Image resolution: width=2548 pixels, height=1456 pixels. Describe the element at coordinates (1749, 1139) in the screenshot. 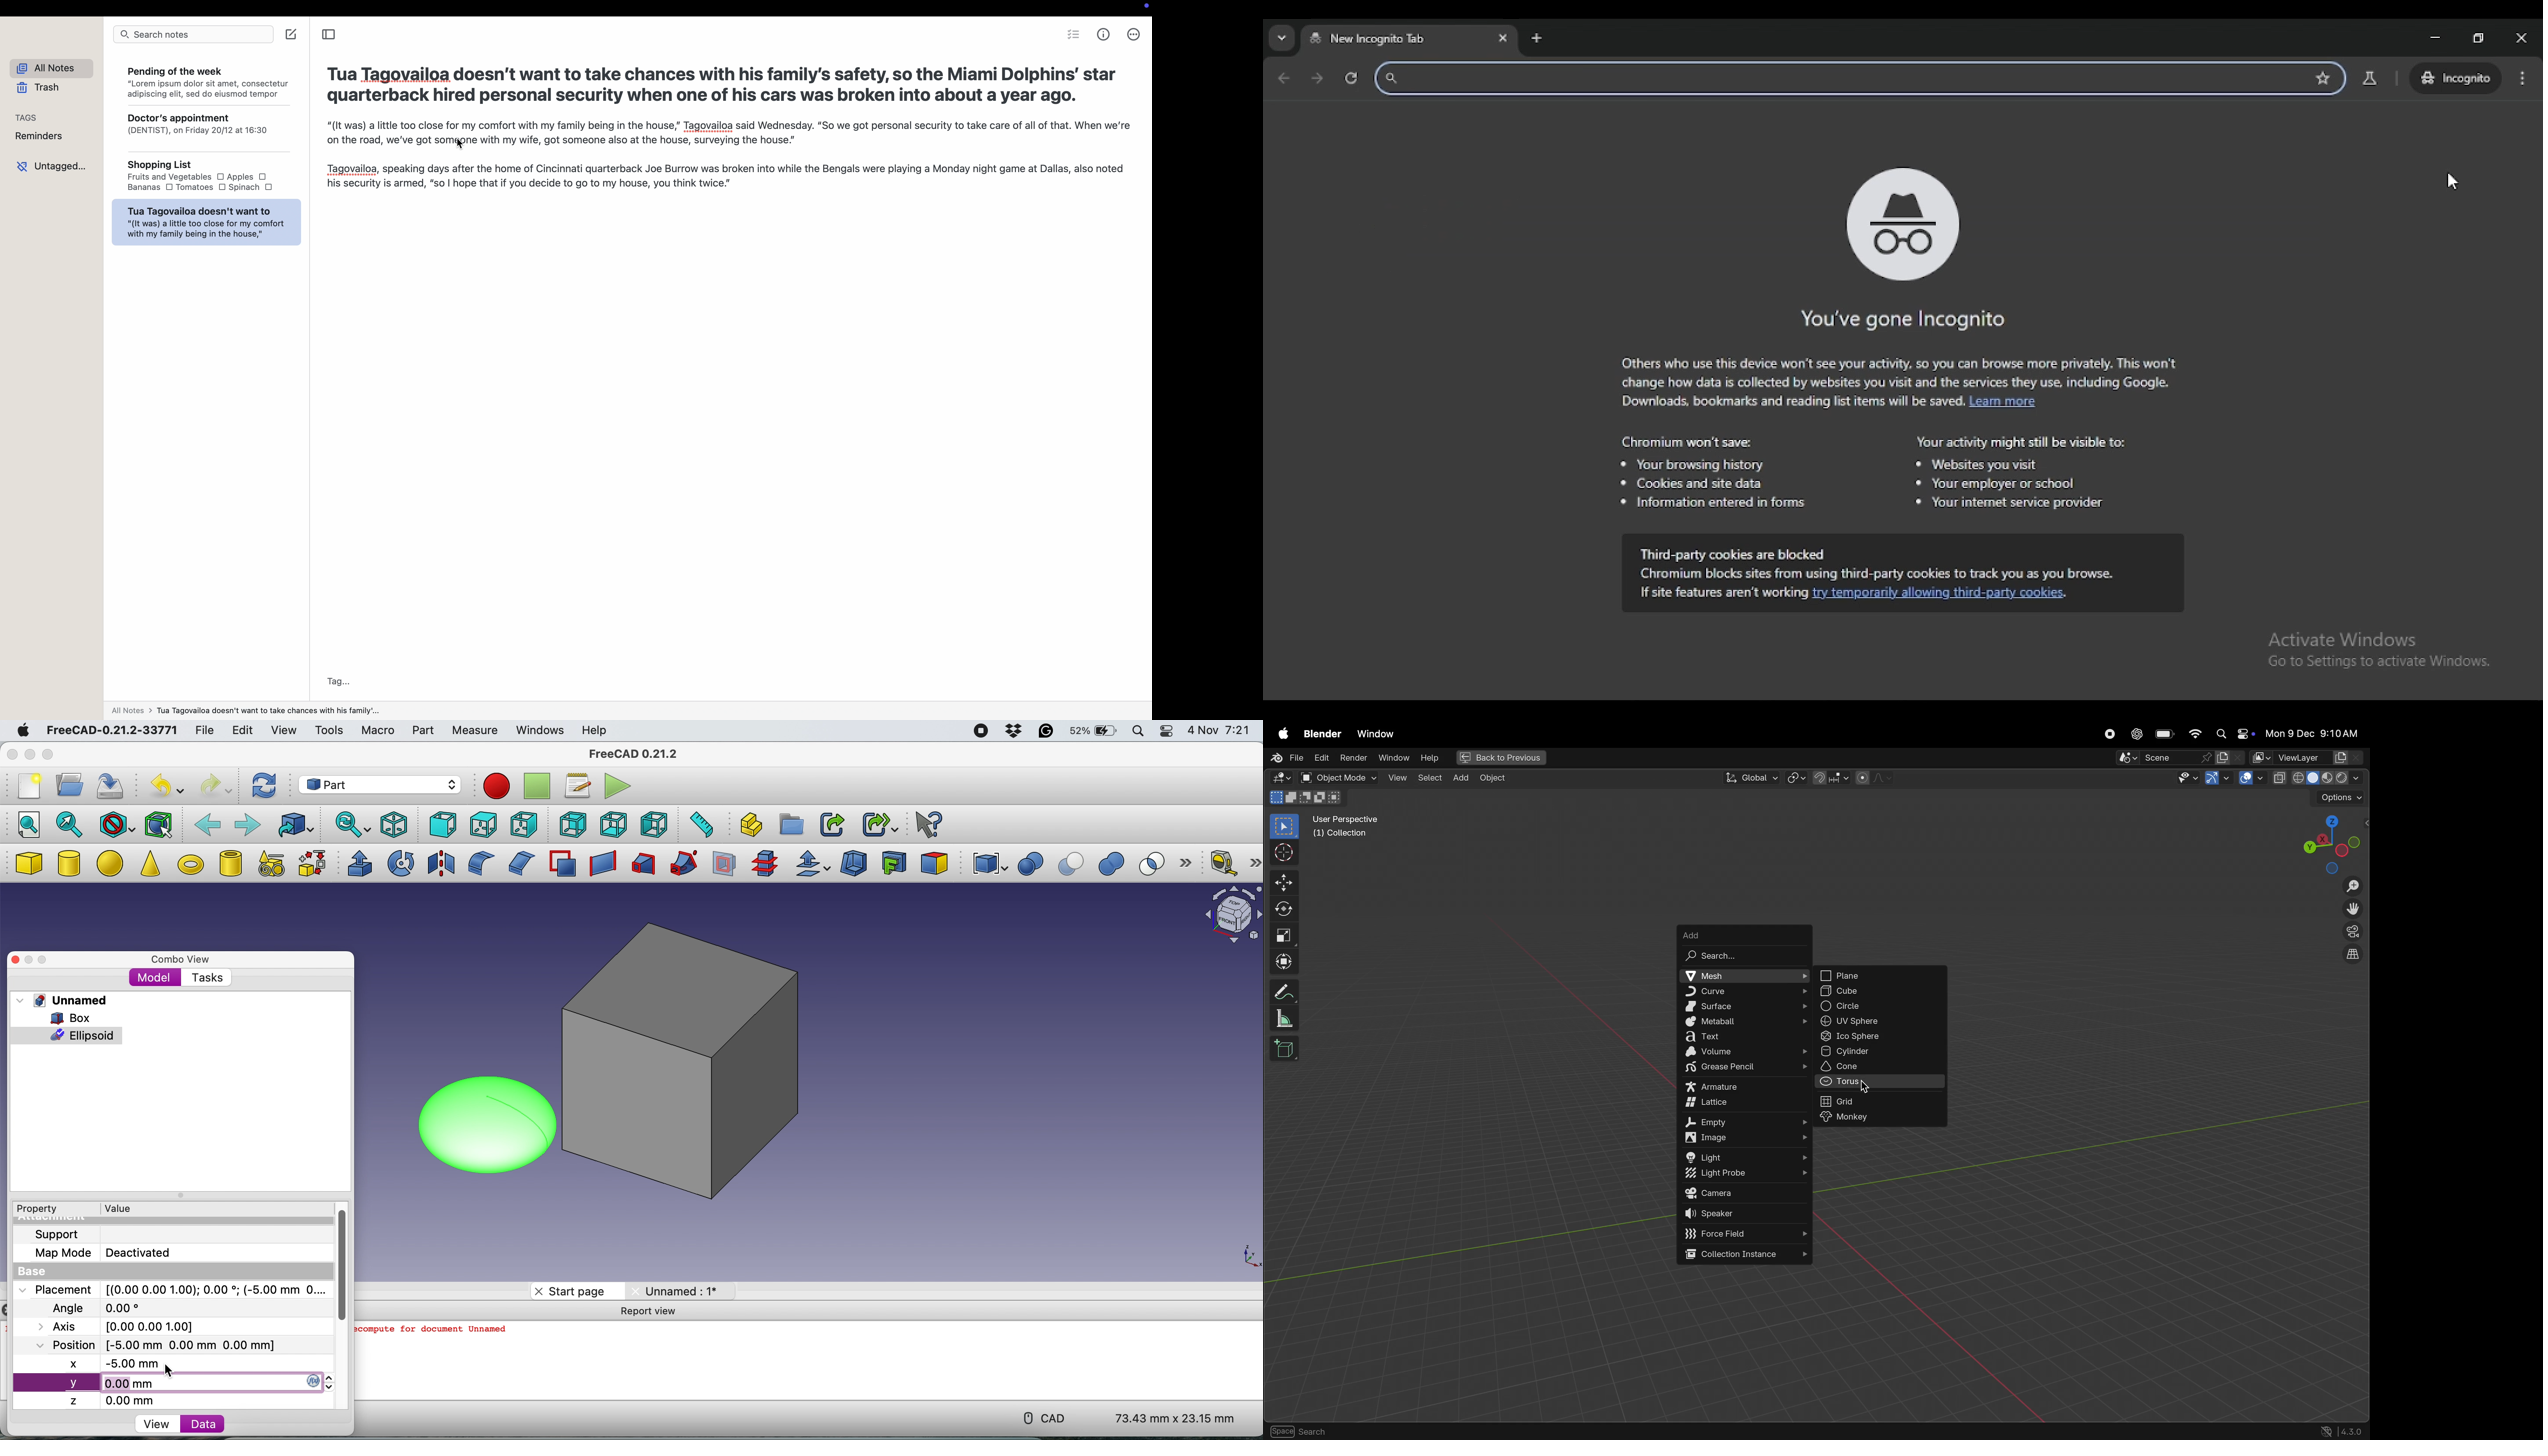

I see `image` at that location.